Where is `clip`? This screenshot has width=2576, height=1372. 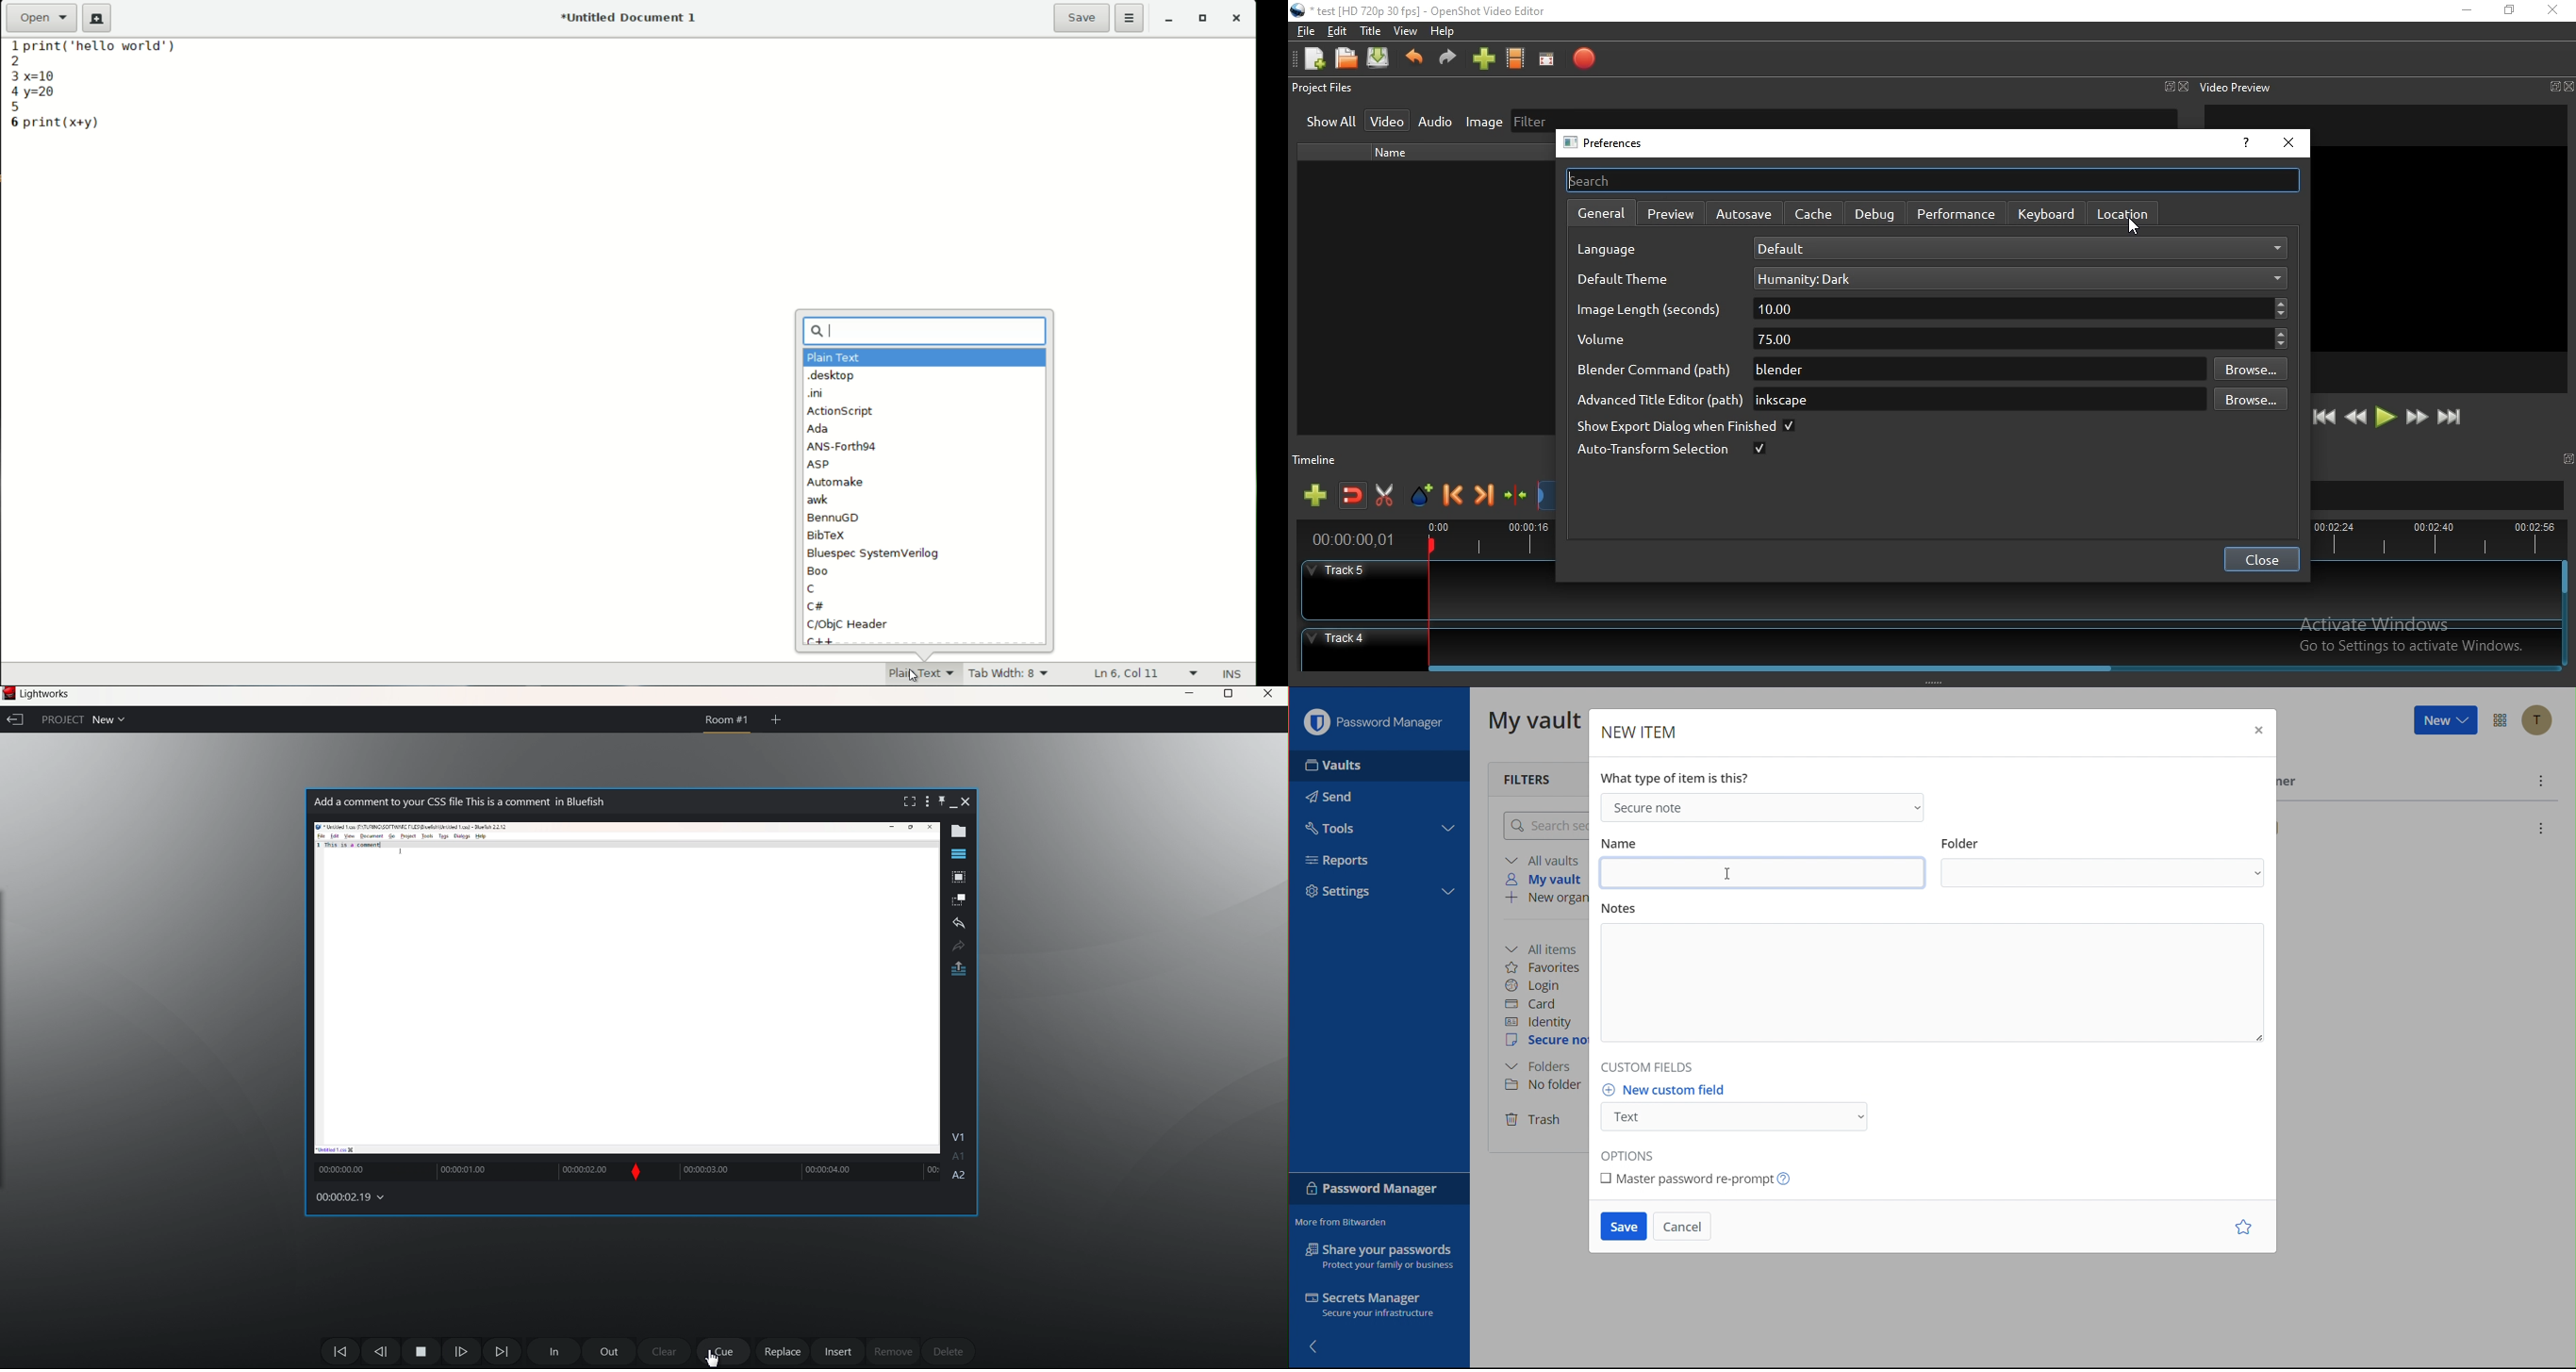 clip is located at coordinates (627, 988).